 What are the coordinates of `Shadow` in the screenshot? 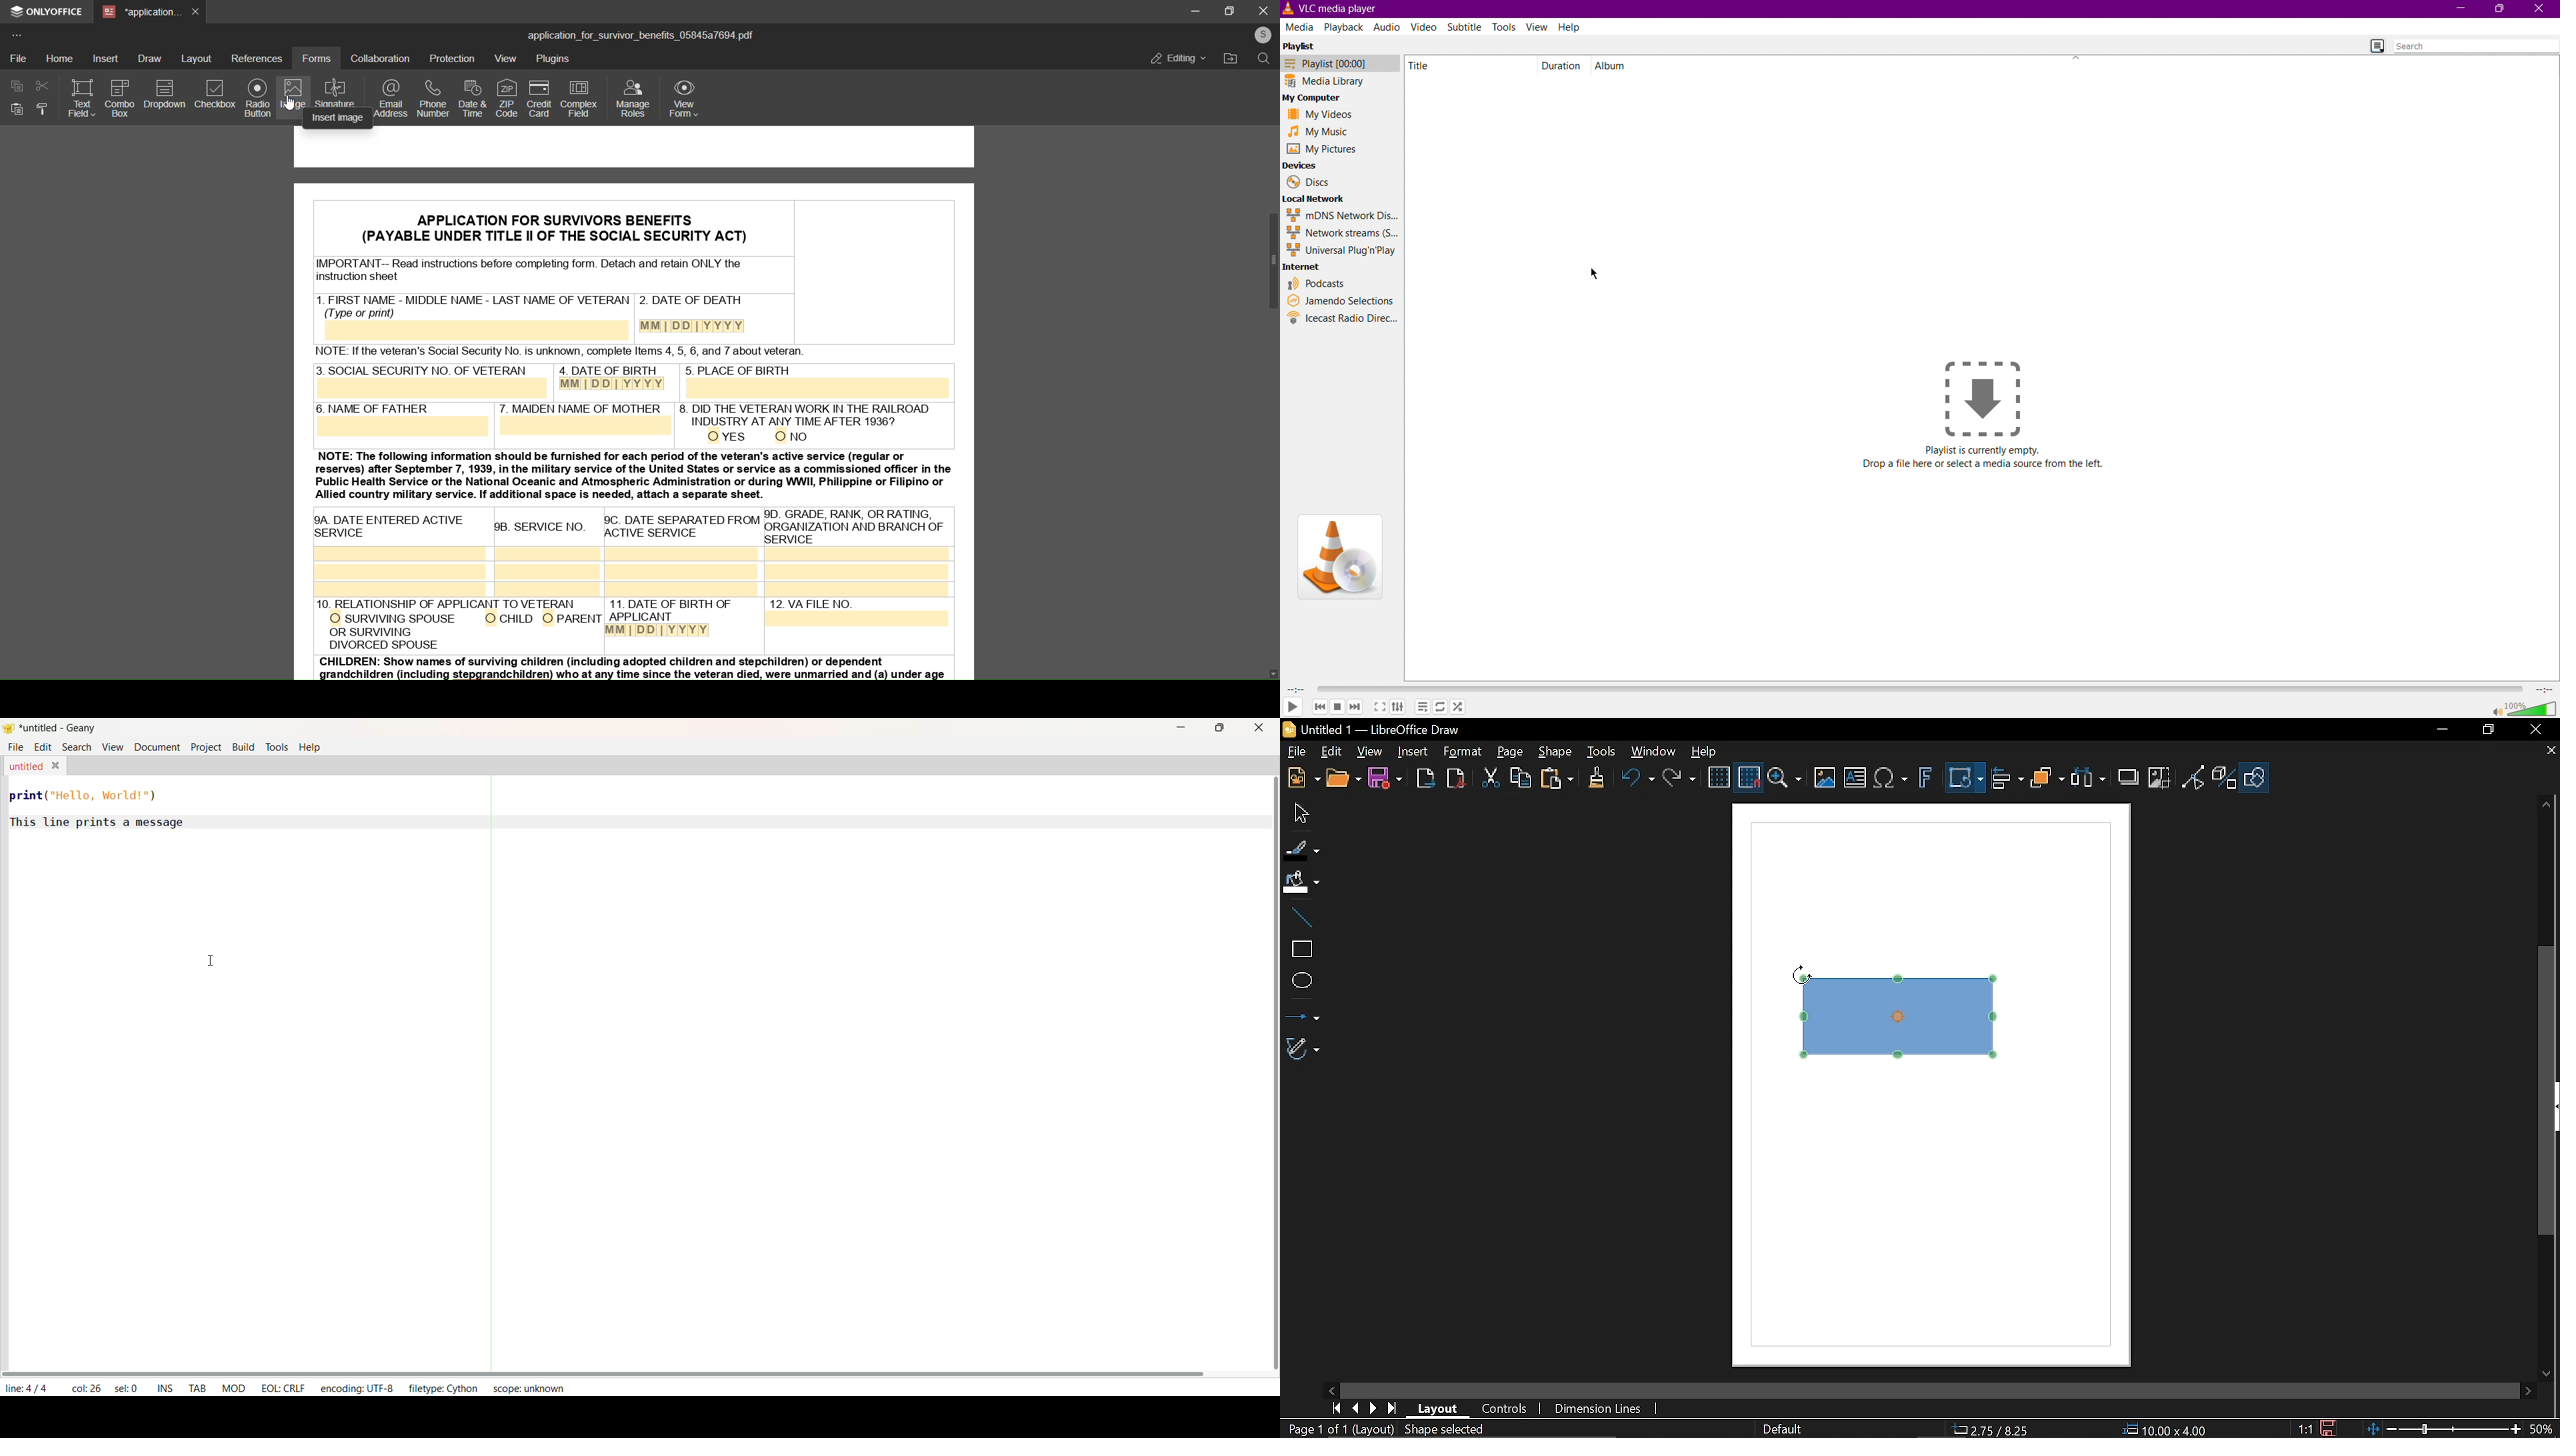 It's located at (2130, 775).